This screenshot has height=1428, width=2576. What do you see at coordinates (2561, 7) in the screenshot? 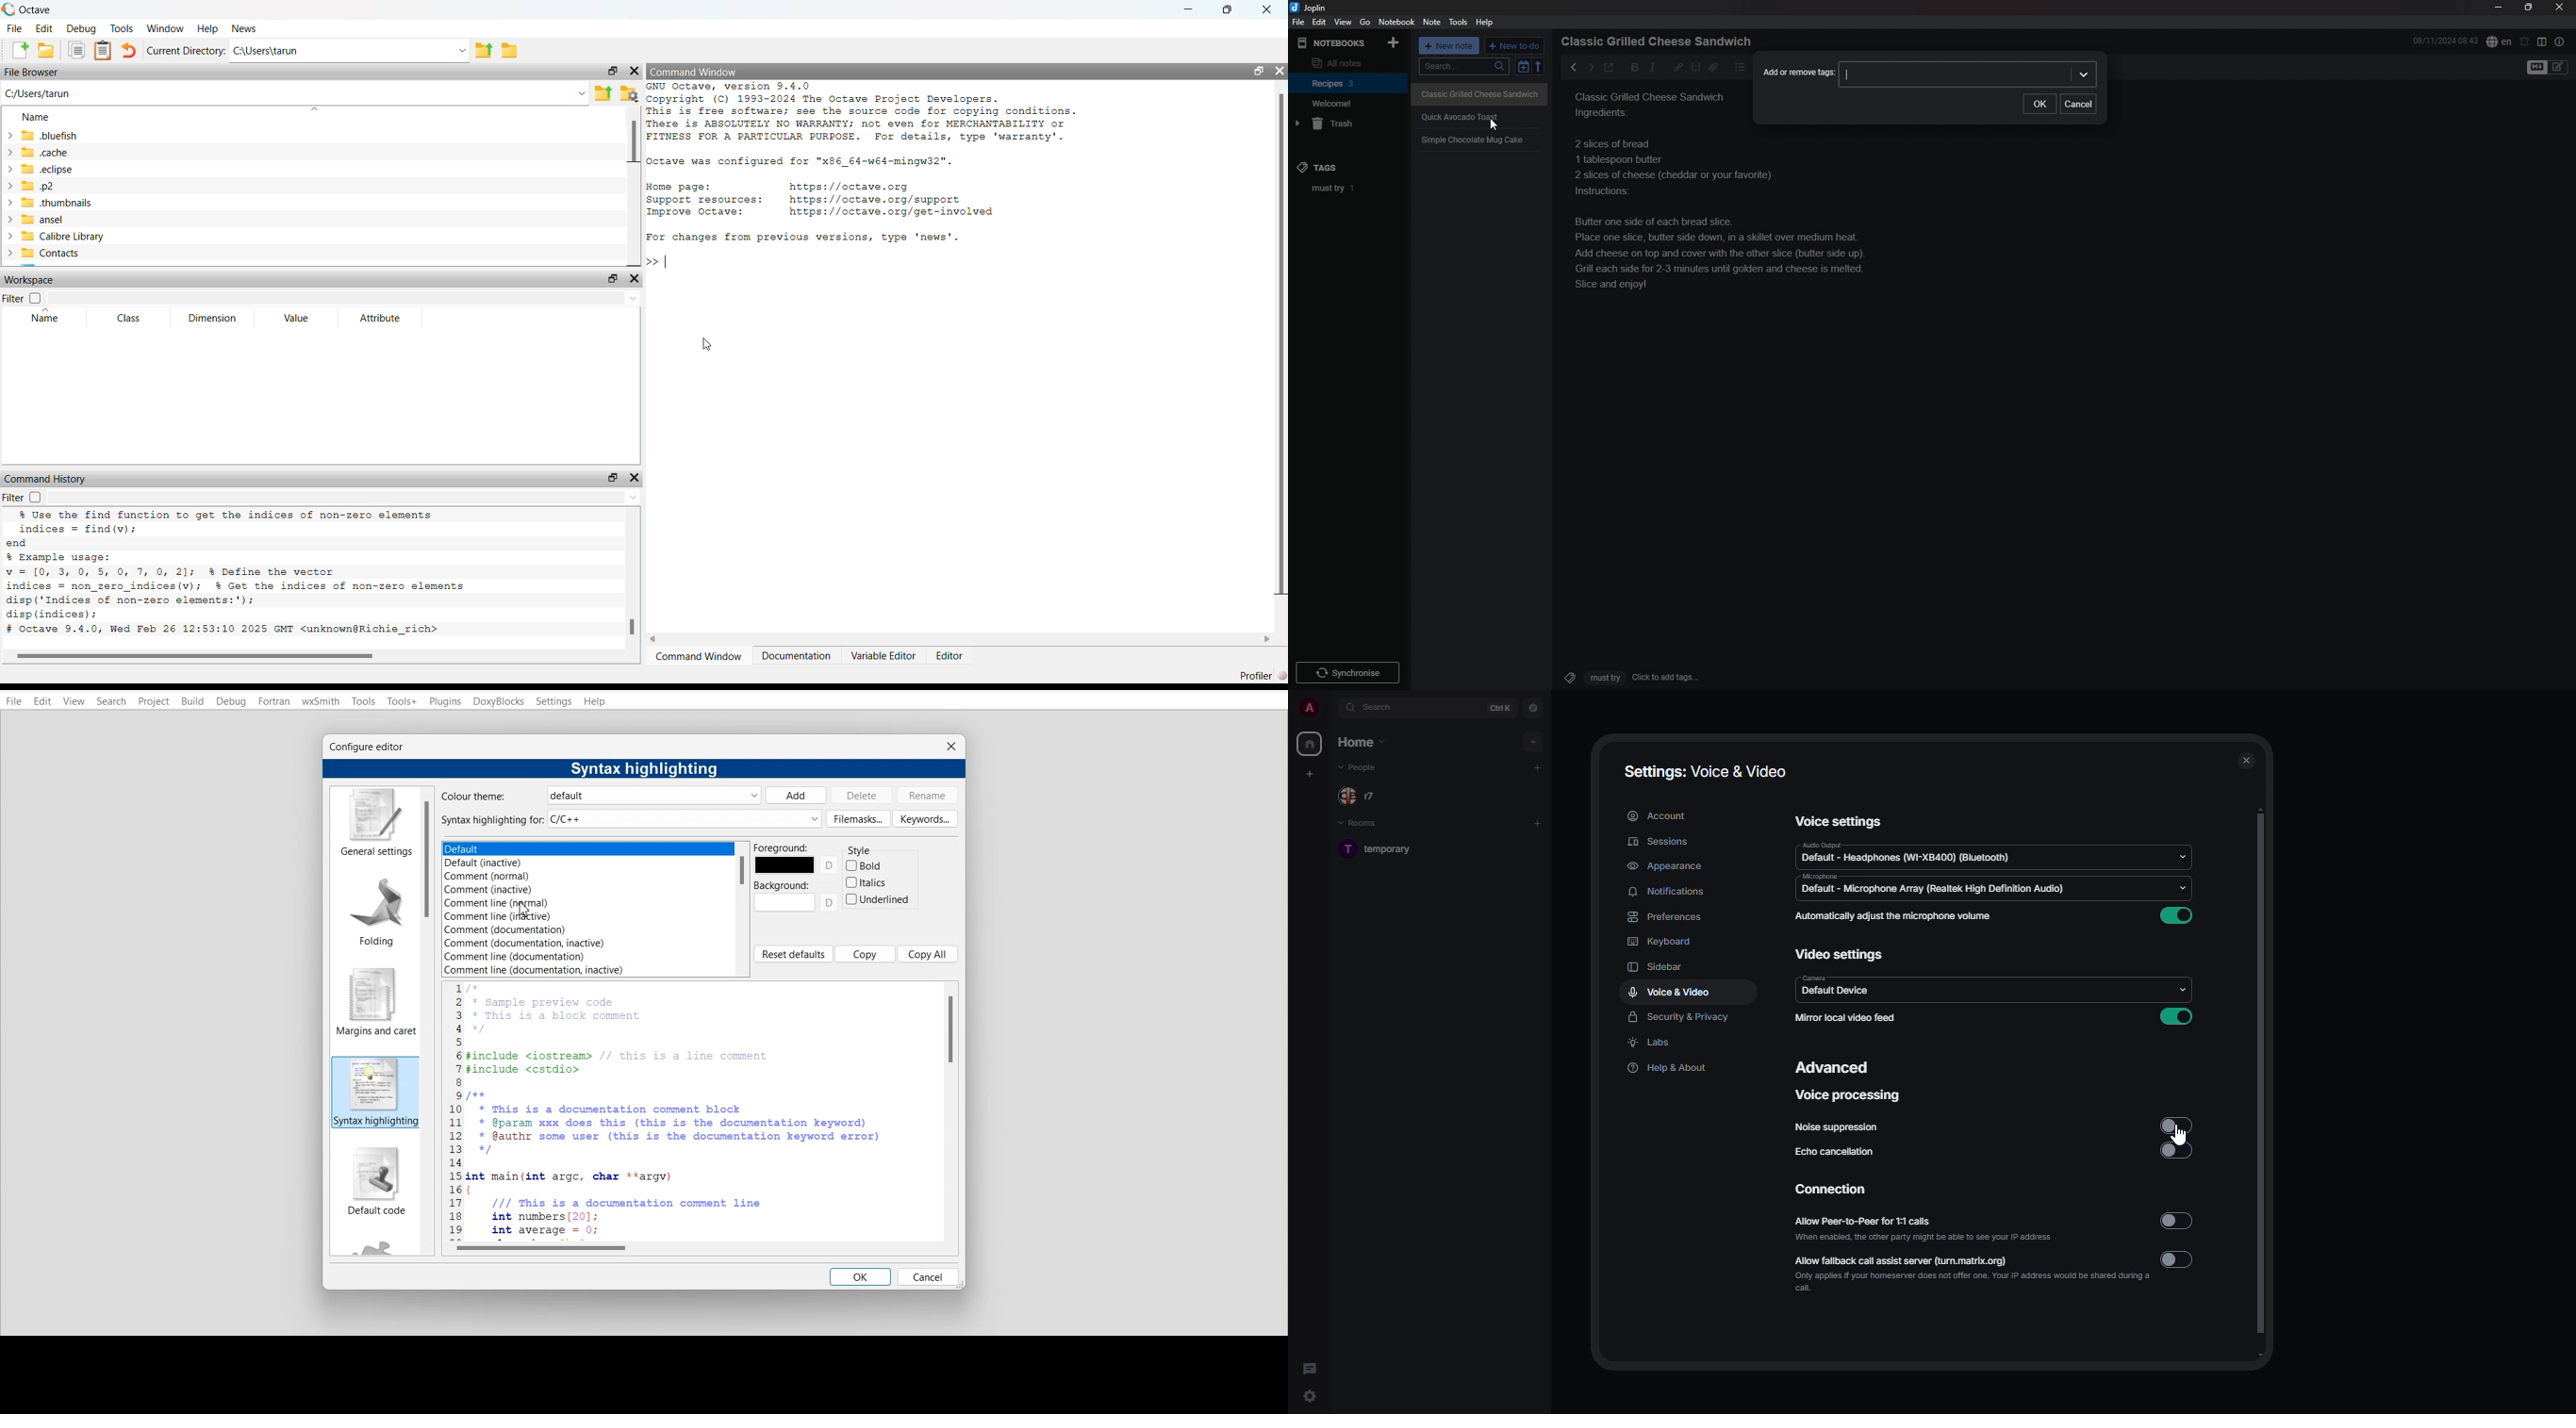
I see `close` at bounding box center [2561, 7].